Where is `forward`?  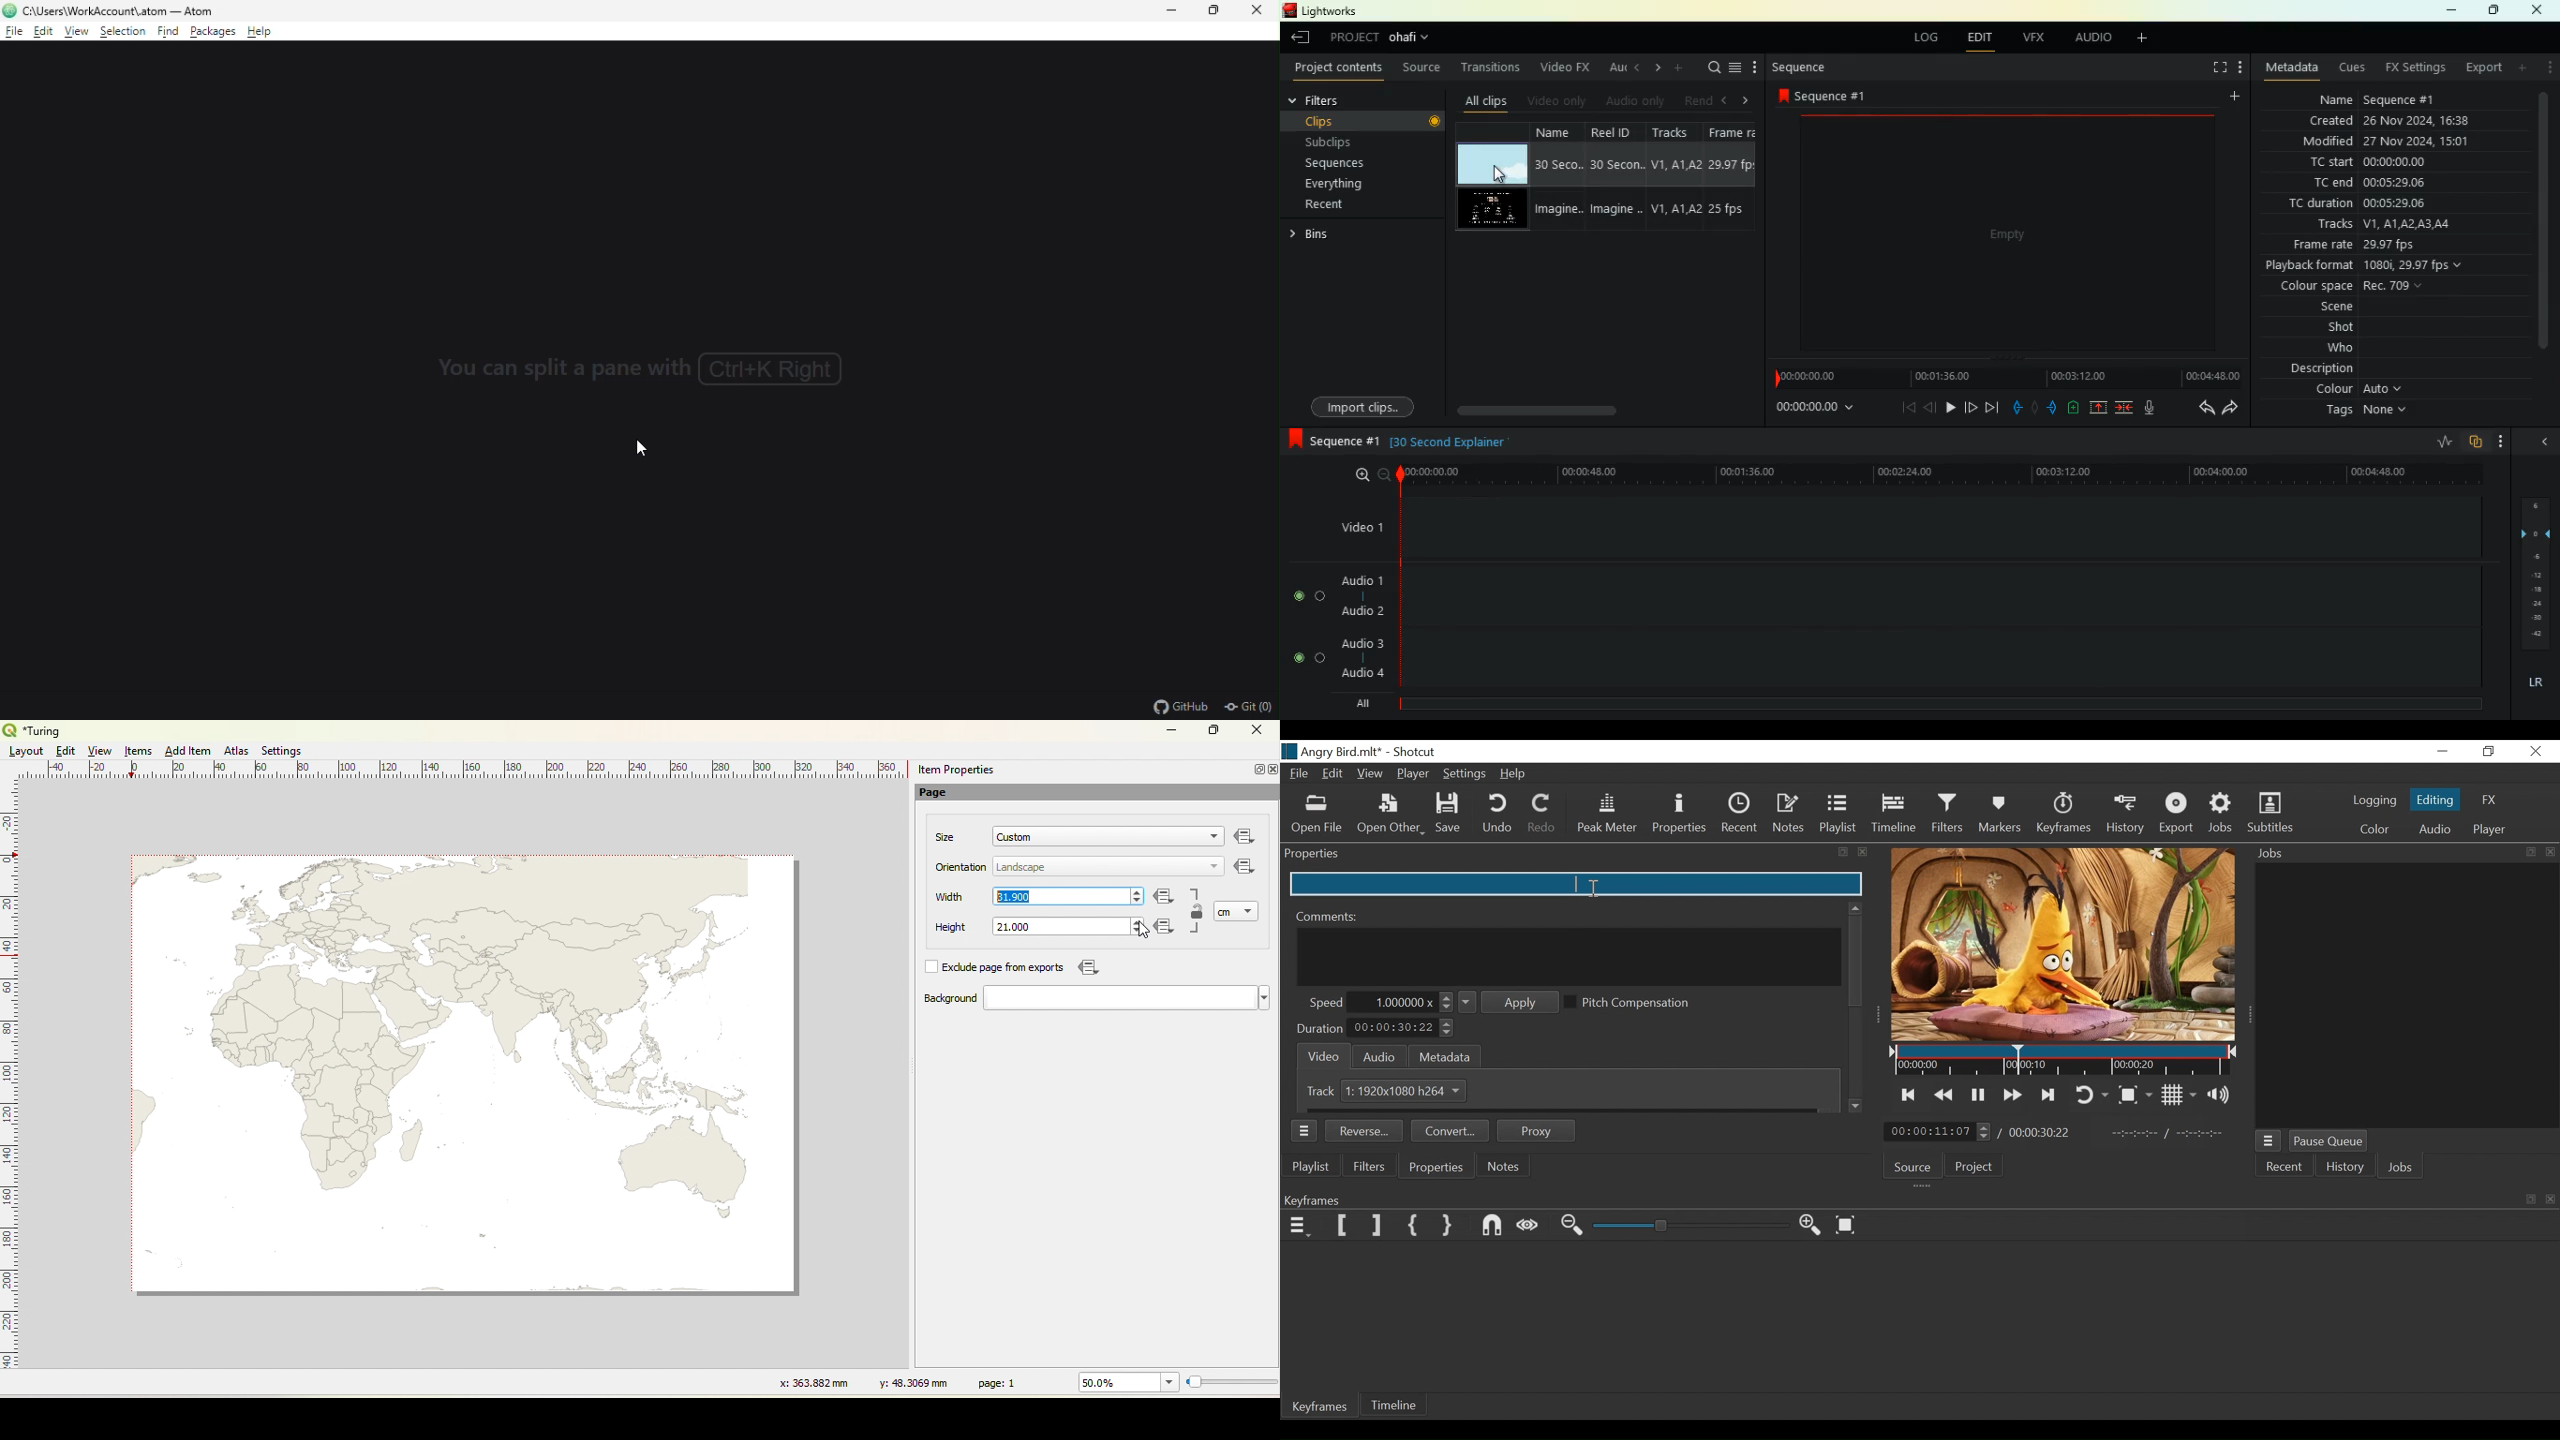 forward is located at coordinates (2231, 410).